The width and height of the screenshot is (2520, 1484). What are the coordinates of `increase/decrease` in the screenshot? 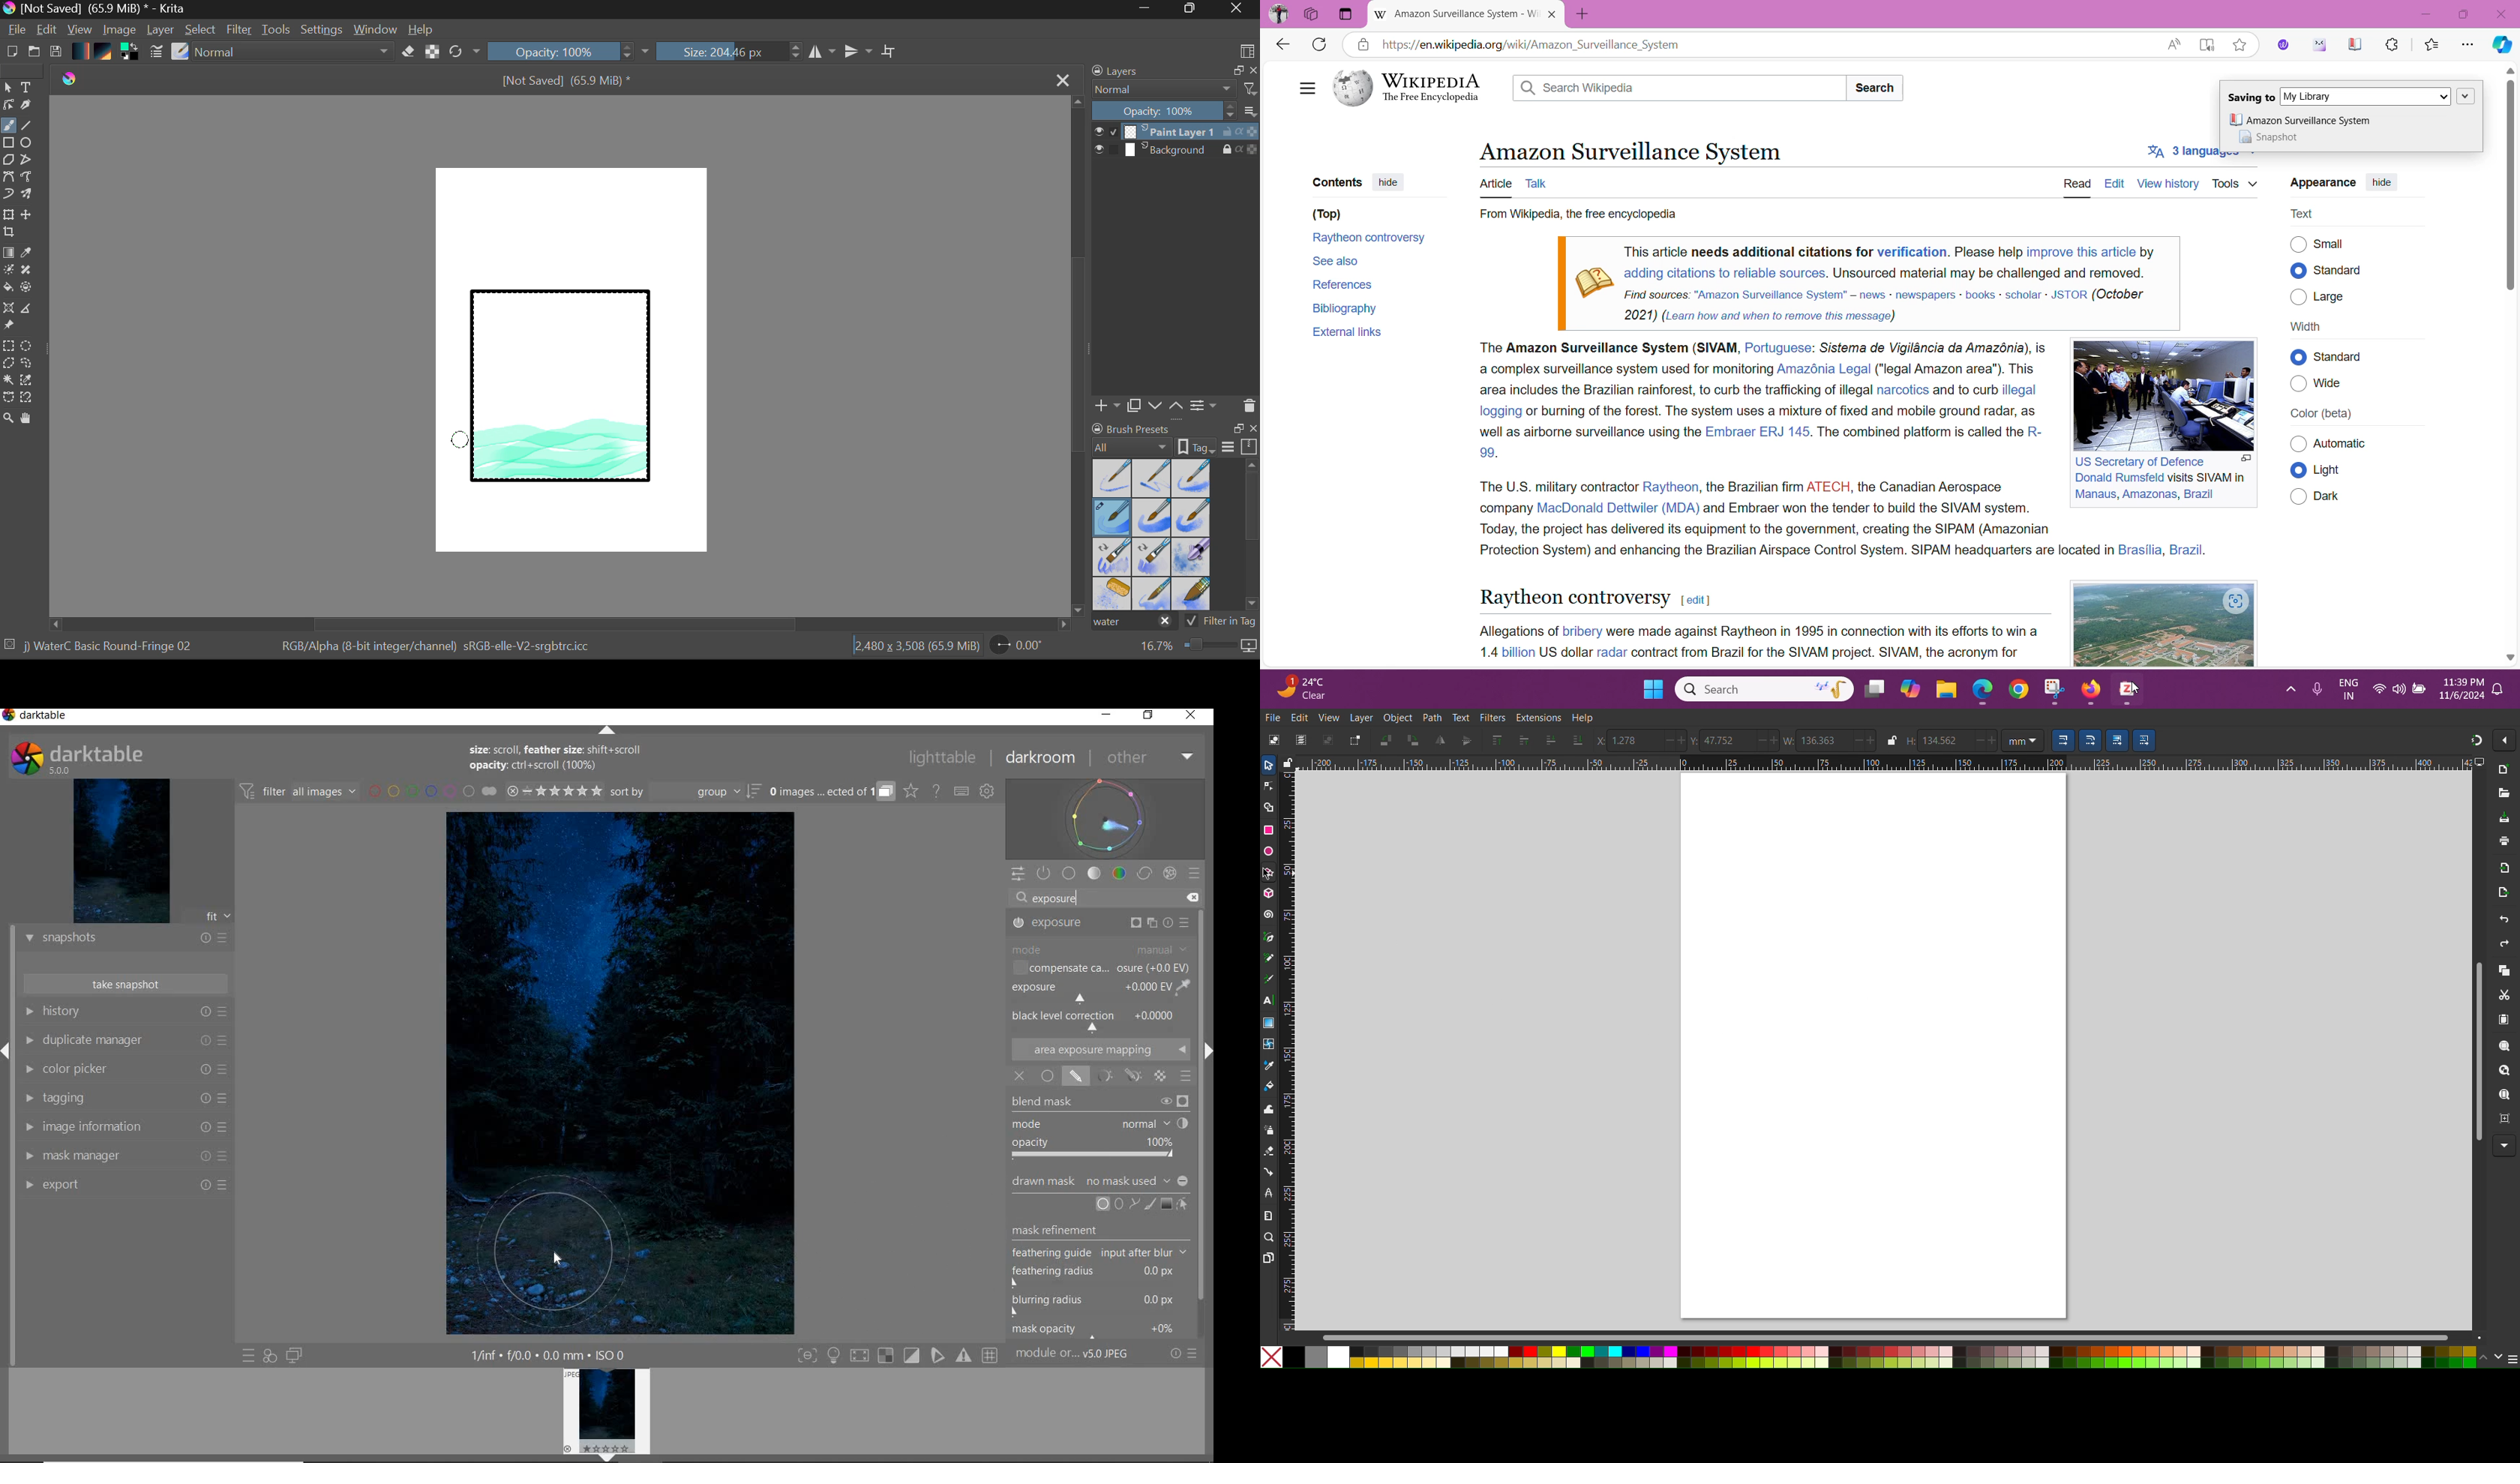 It's located at (1767, 739).